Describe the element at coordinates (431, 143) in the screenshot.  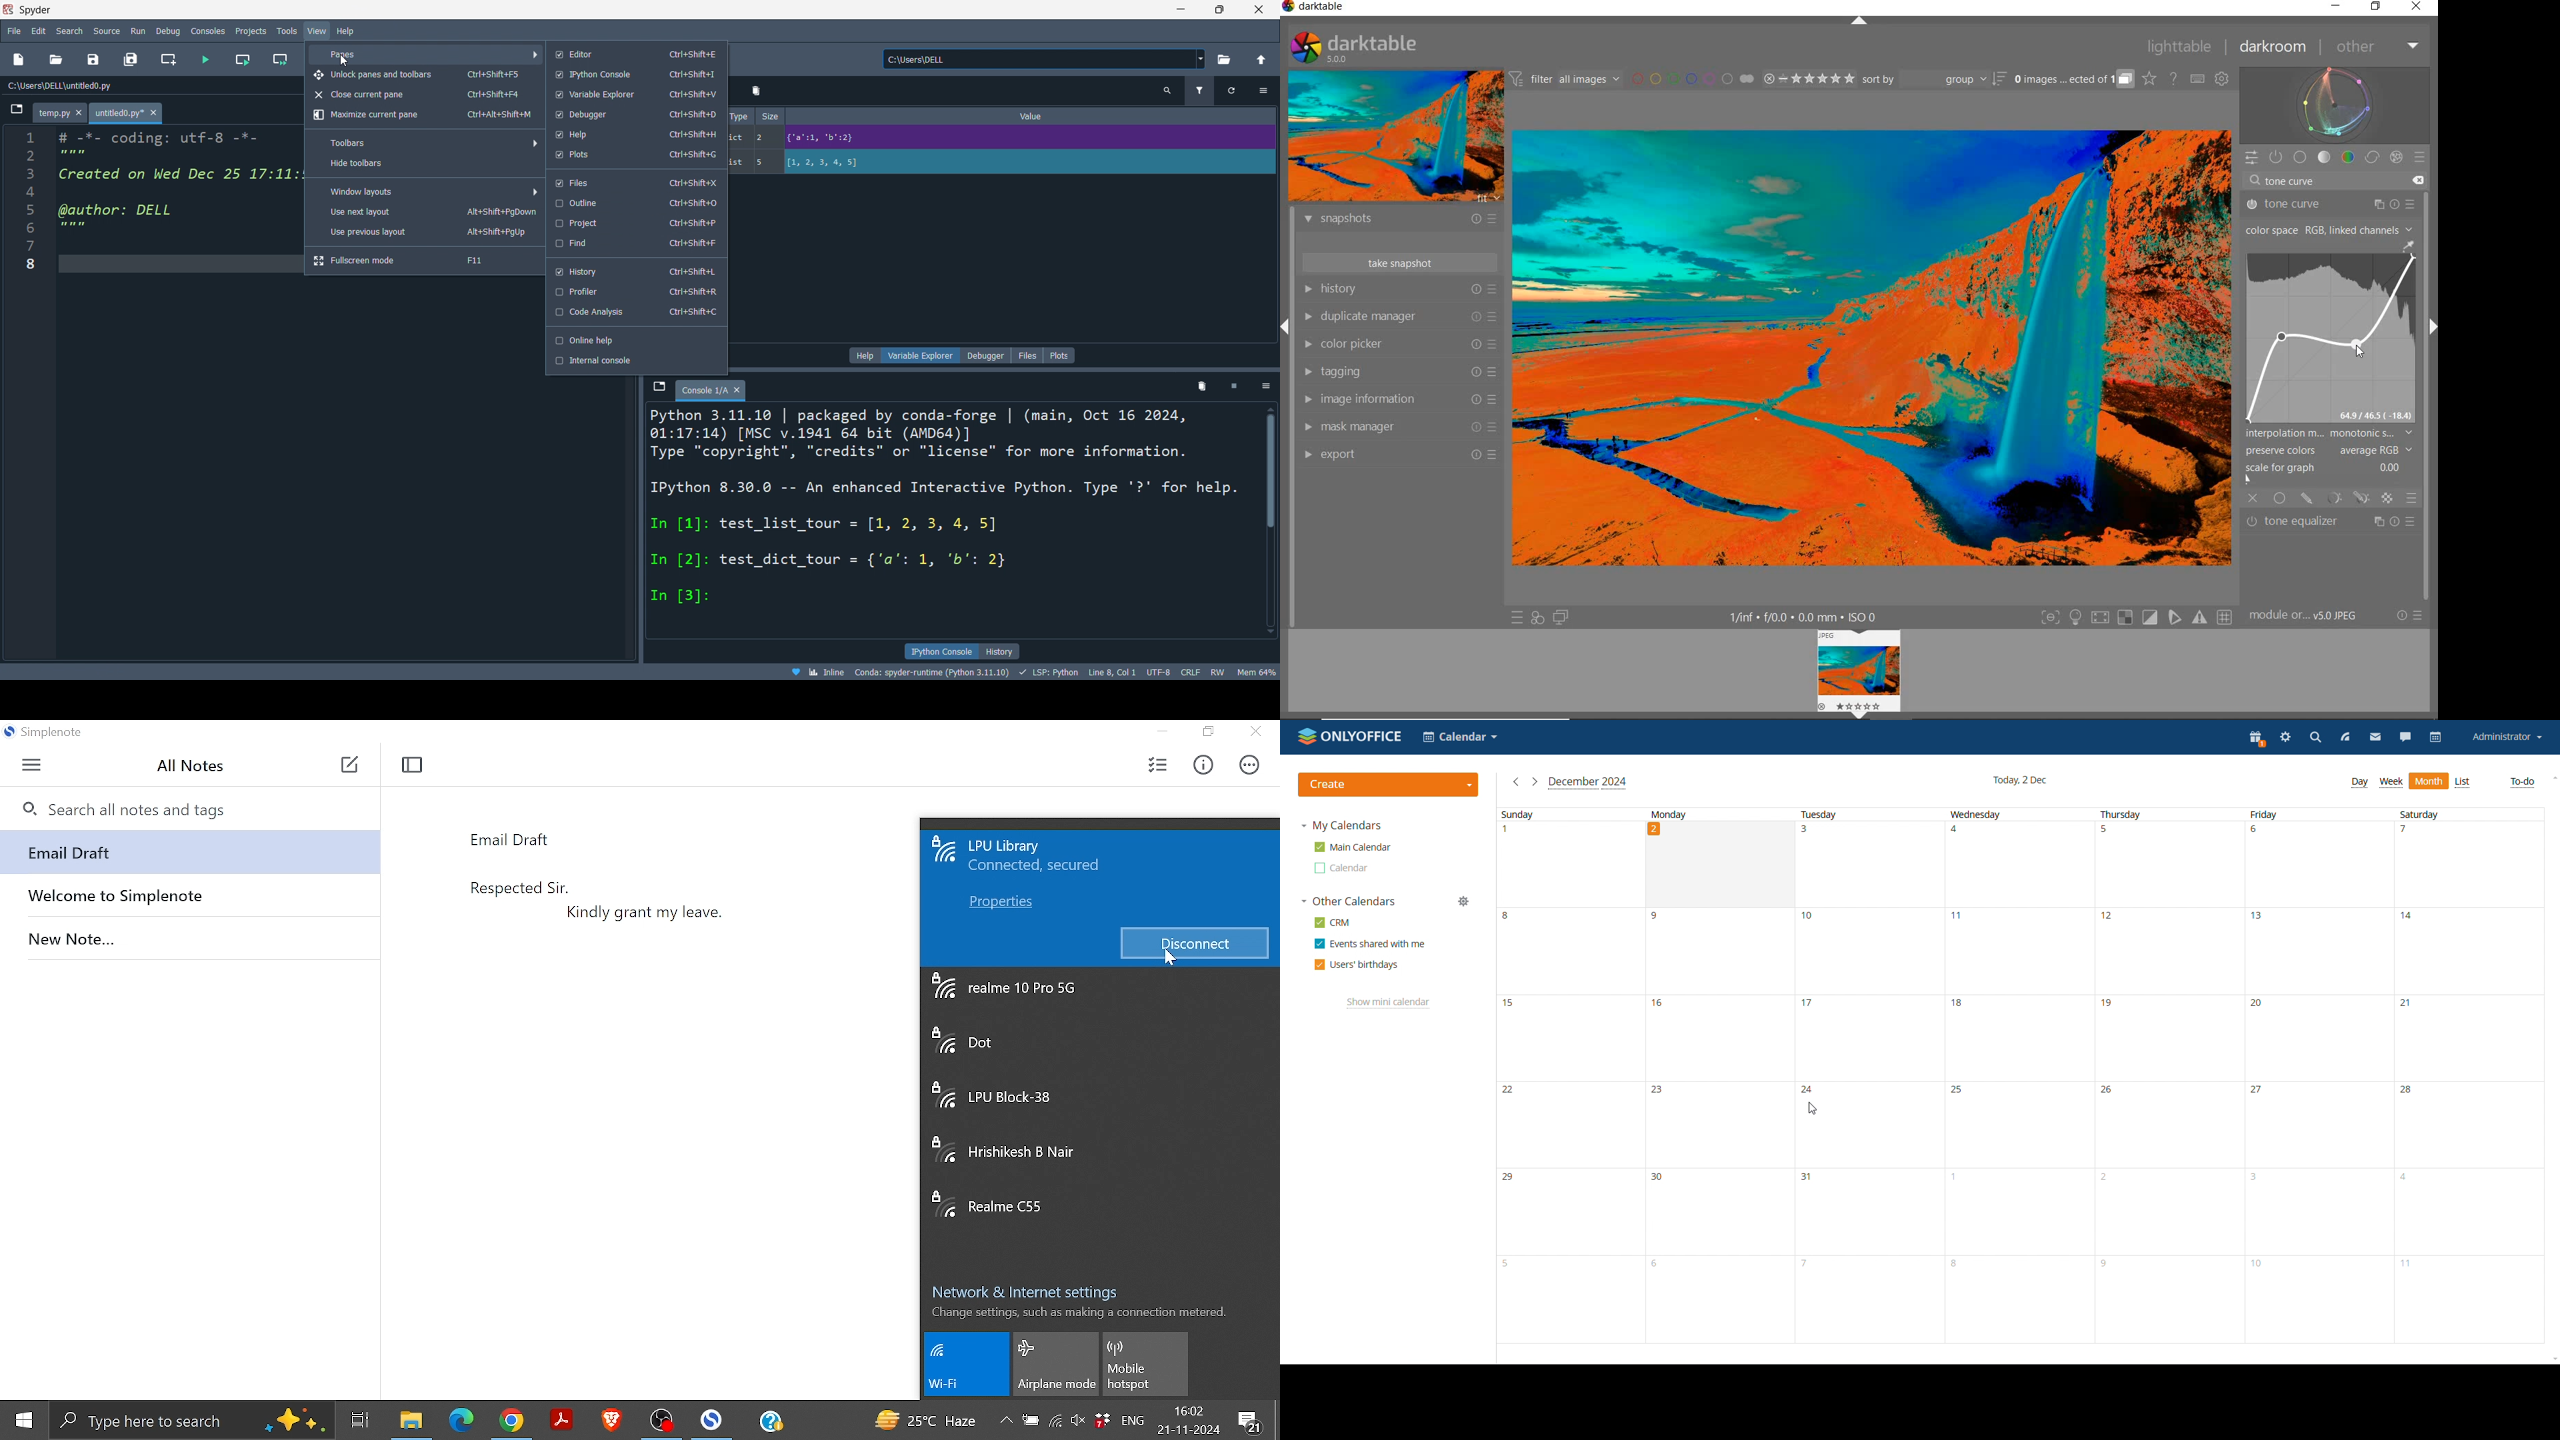
I see `toolbars` at that location.